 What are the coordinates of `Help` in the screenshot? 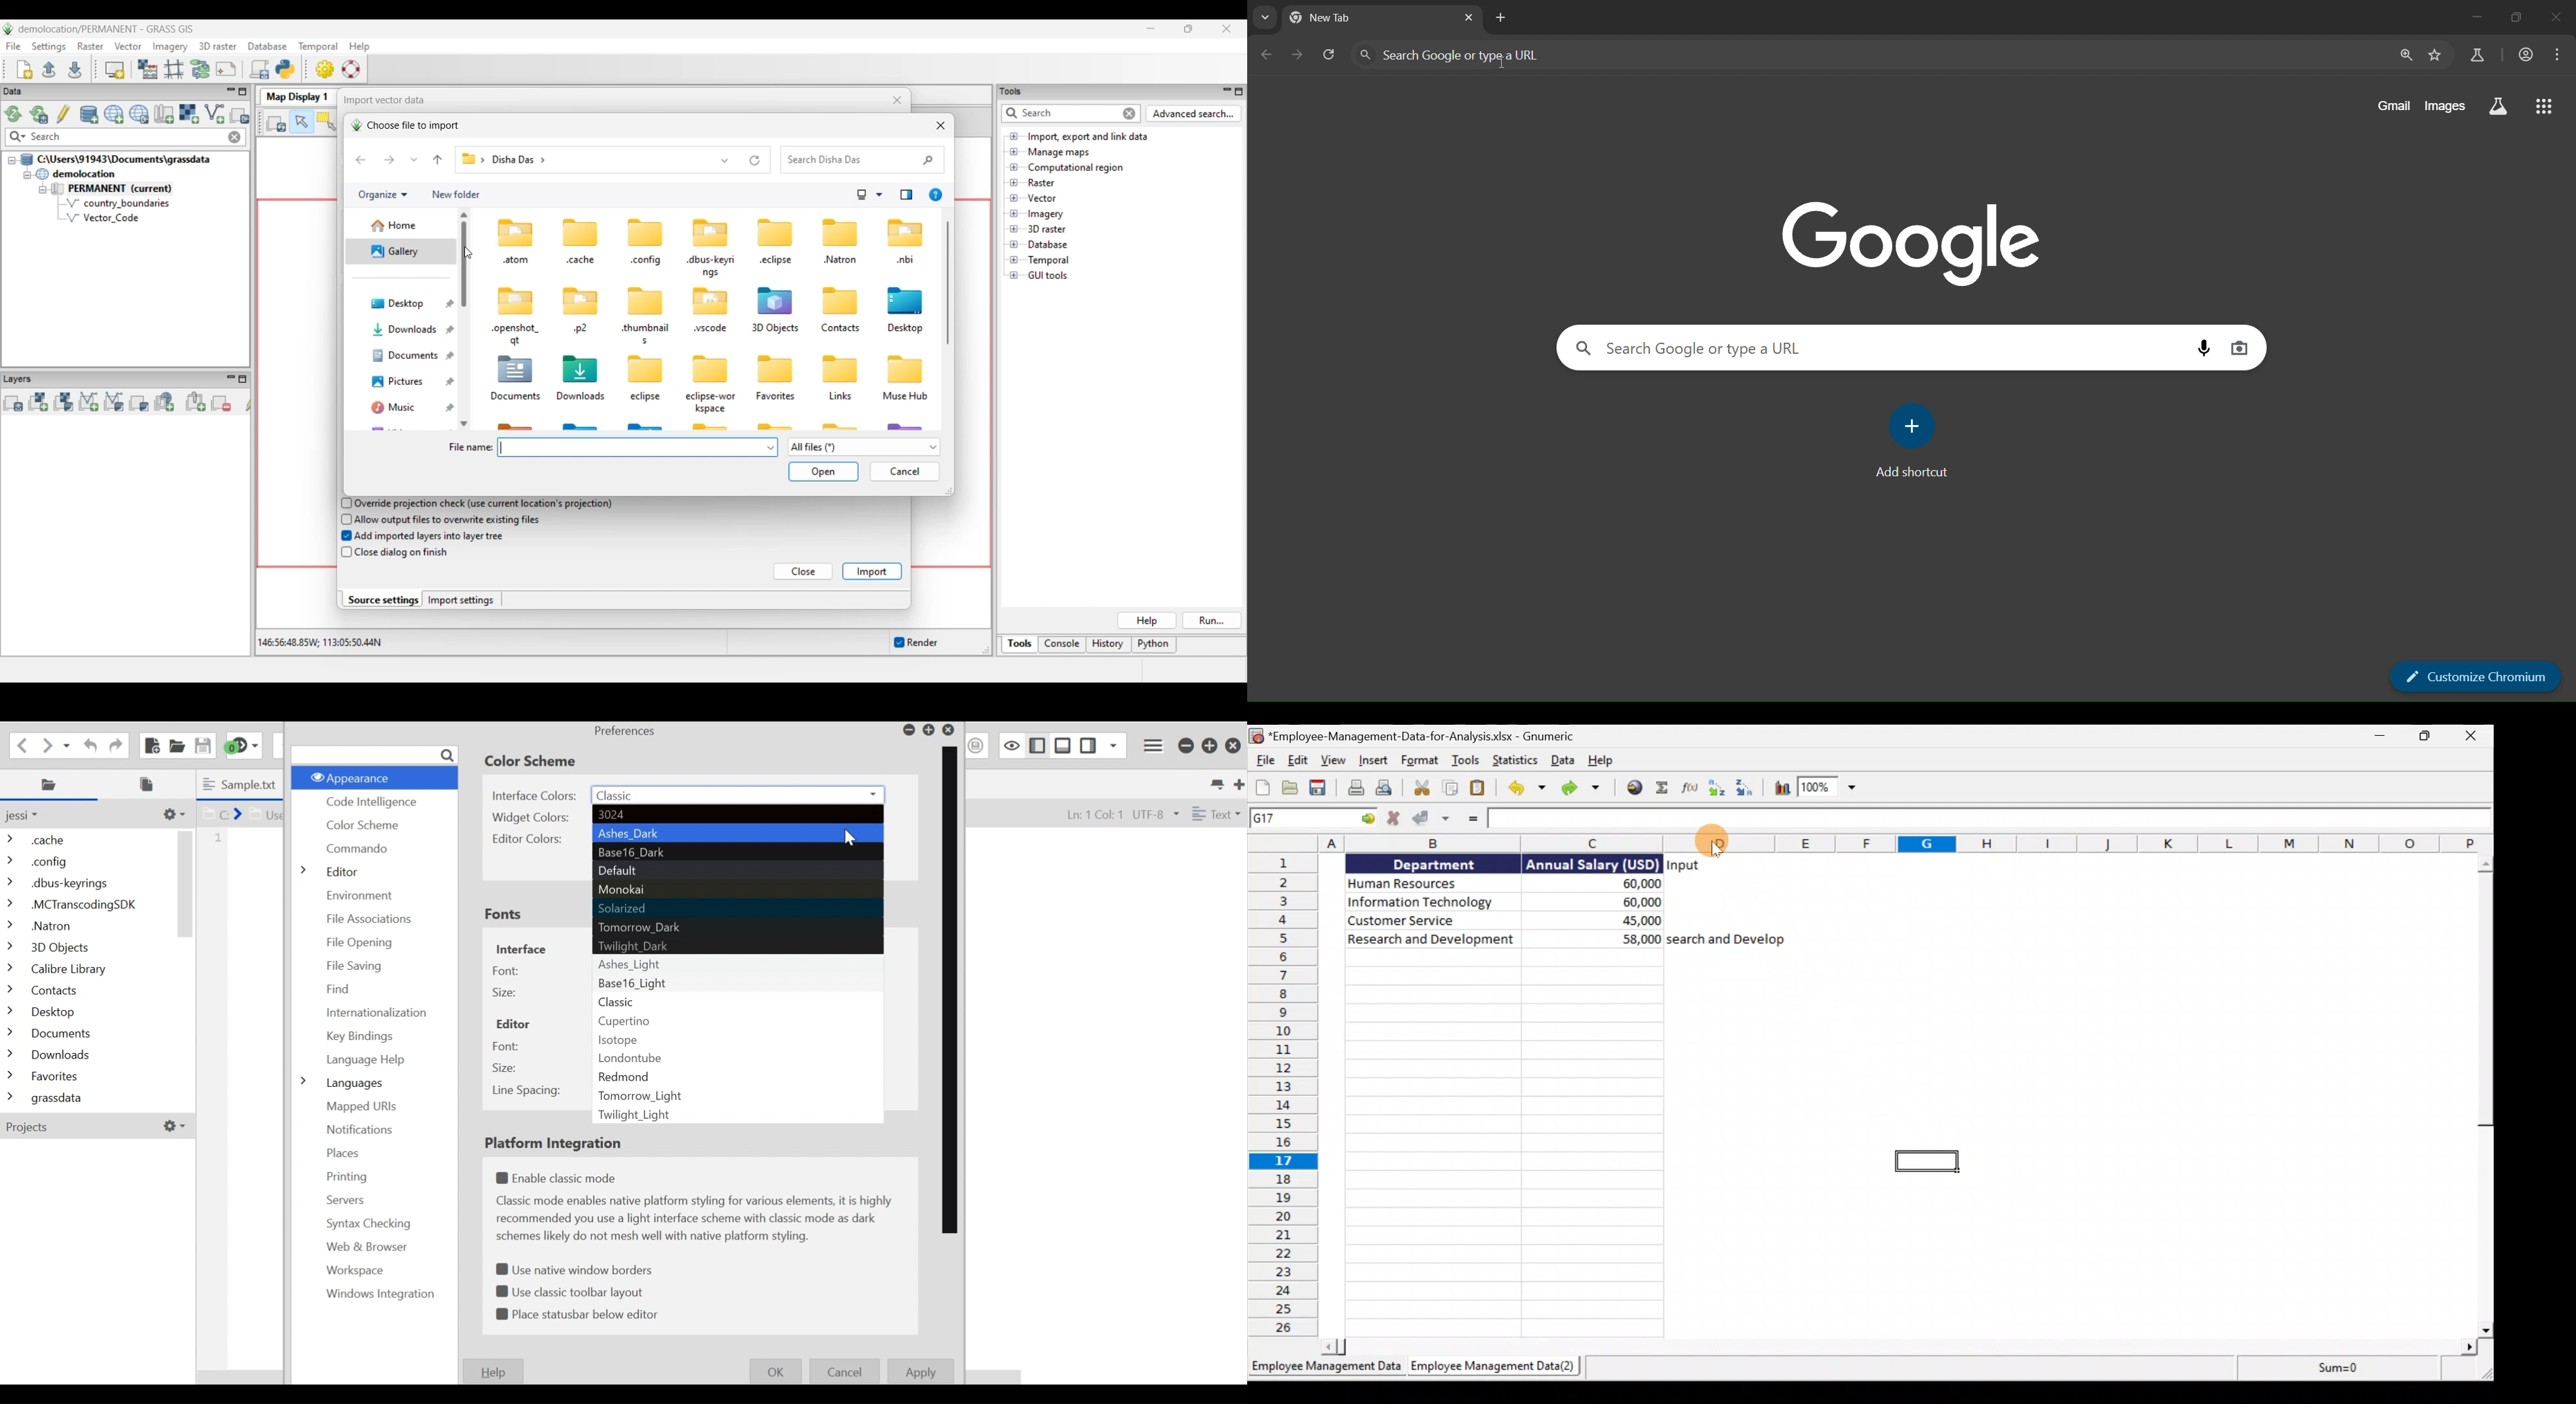 It's located at (1599, 759).